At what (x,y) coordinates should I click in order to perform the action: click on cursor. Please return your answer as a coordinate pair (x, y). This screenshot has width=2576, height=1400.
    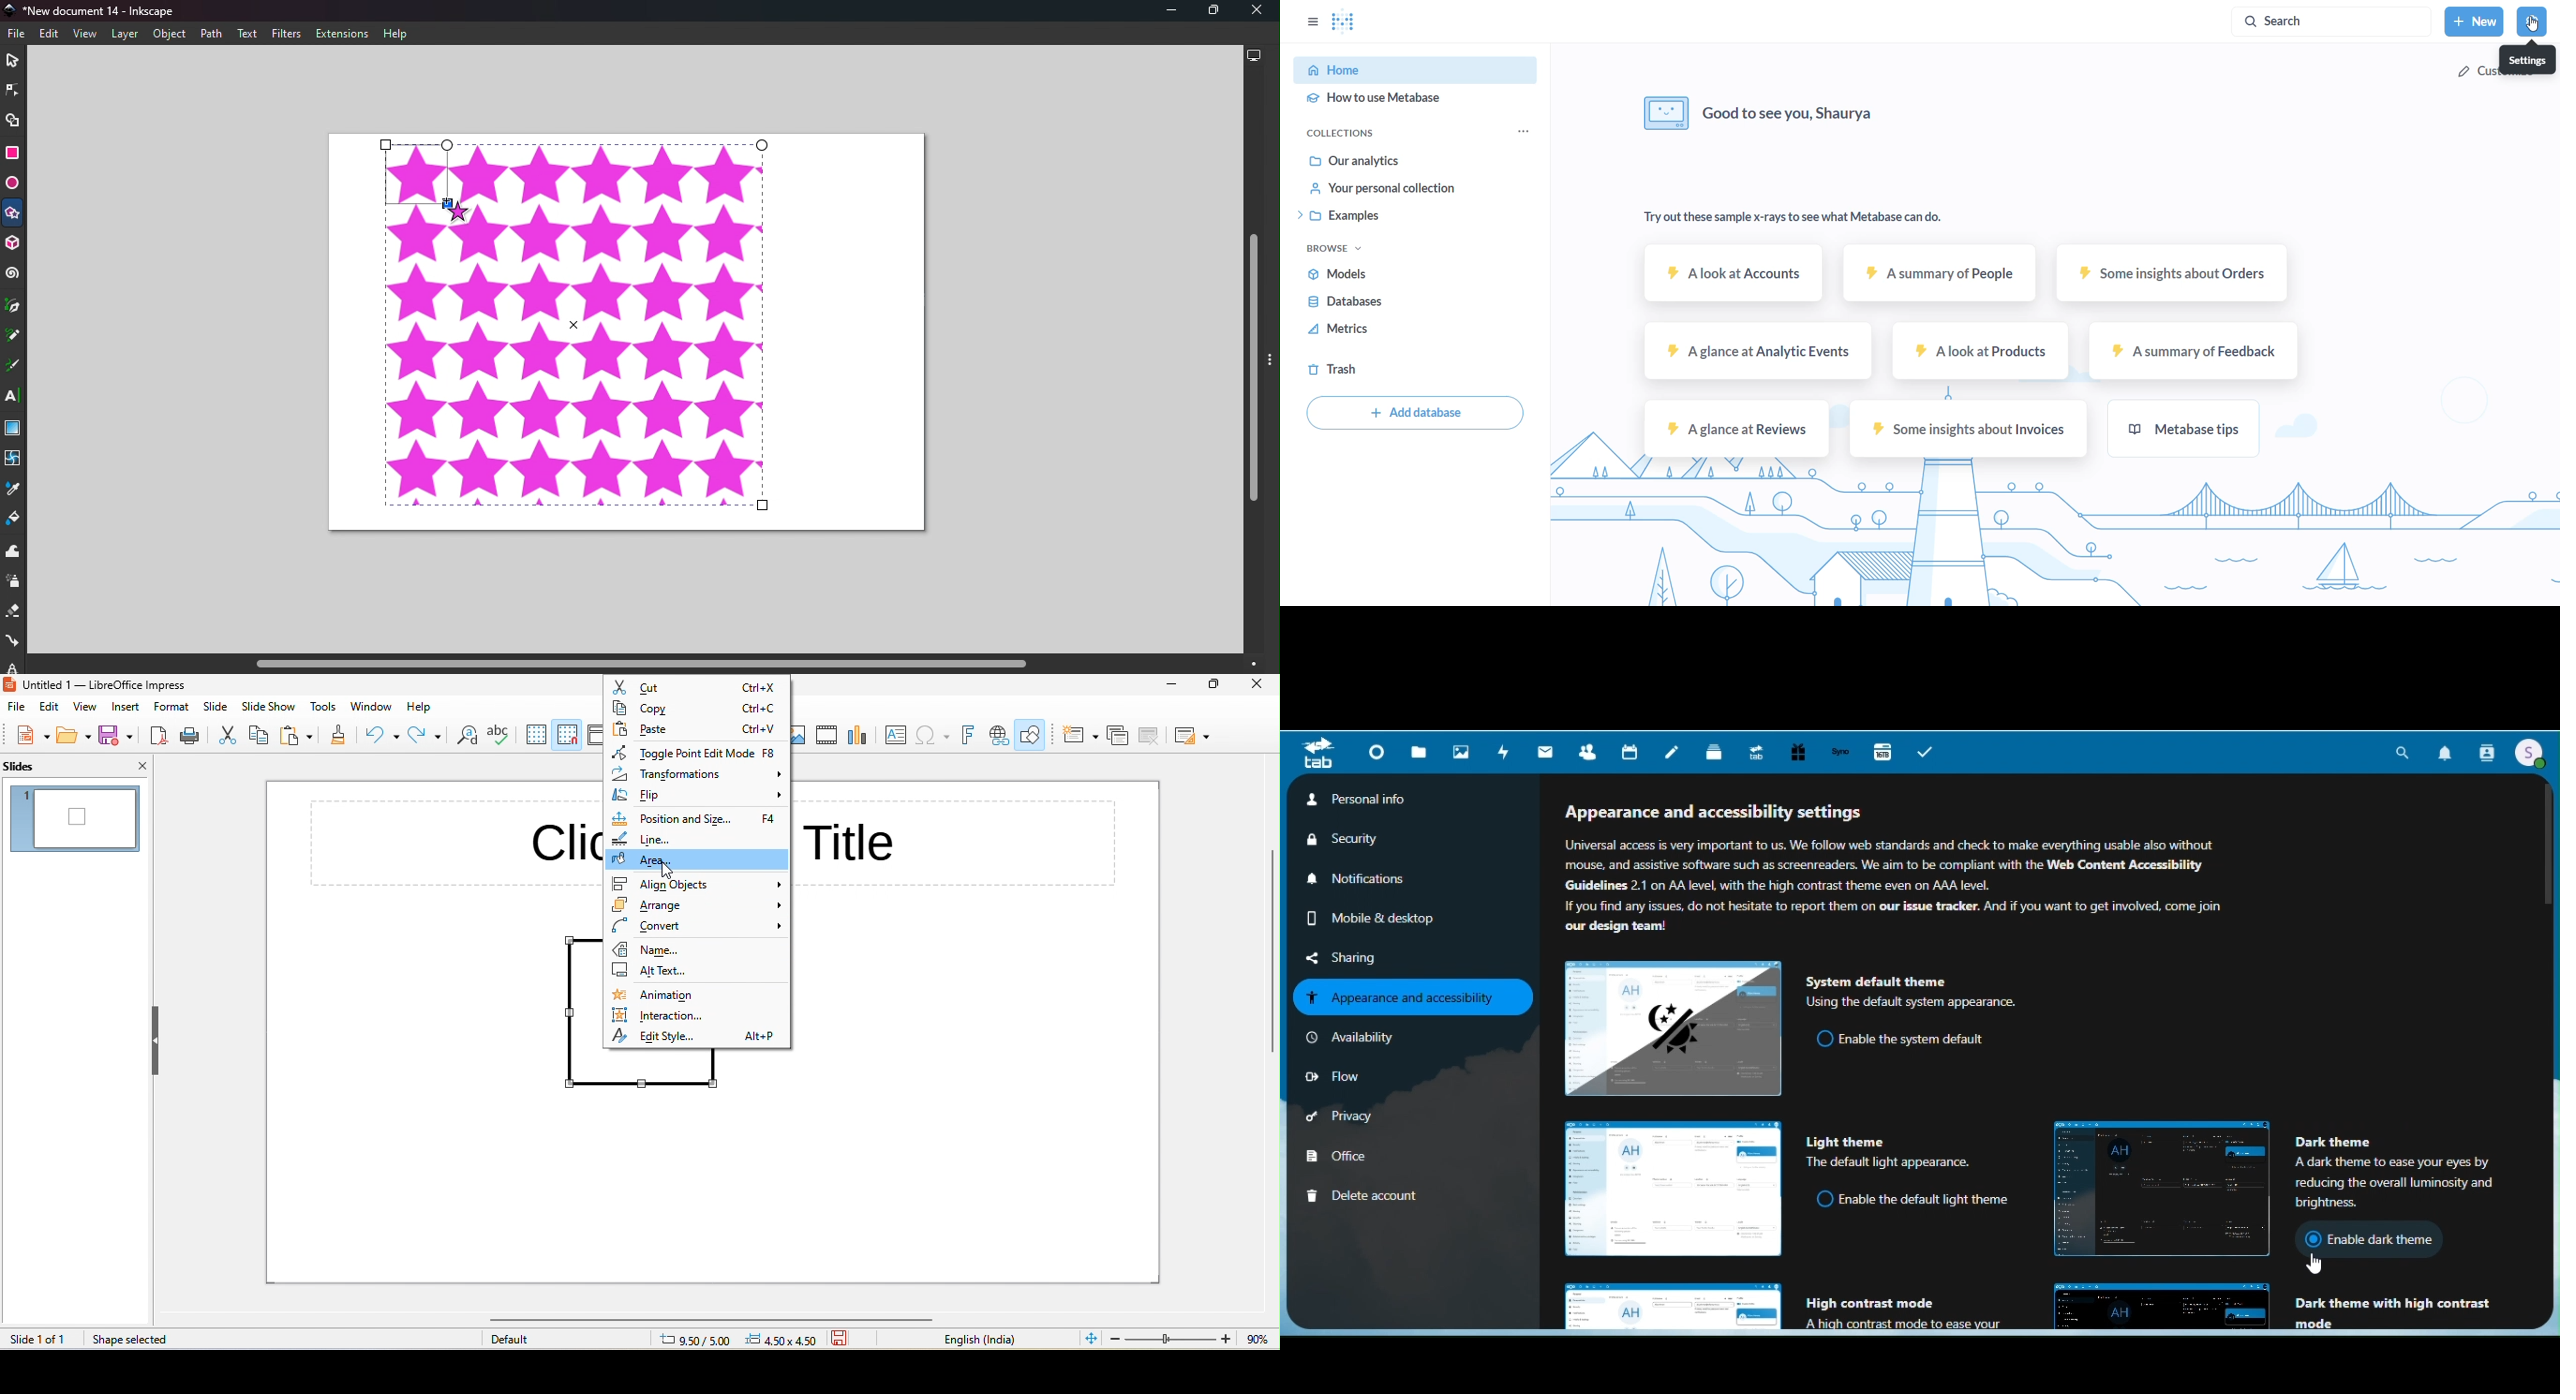
    Looking at the image, I should click on (667, 871).